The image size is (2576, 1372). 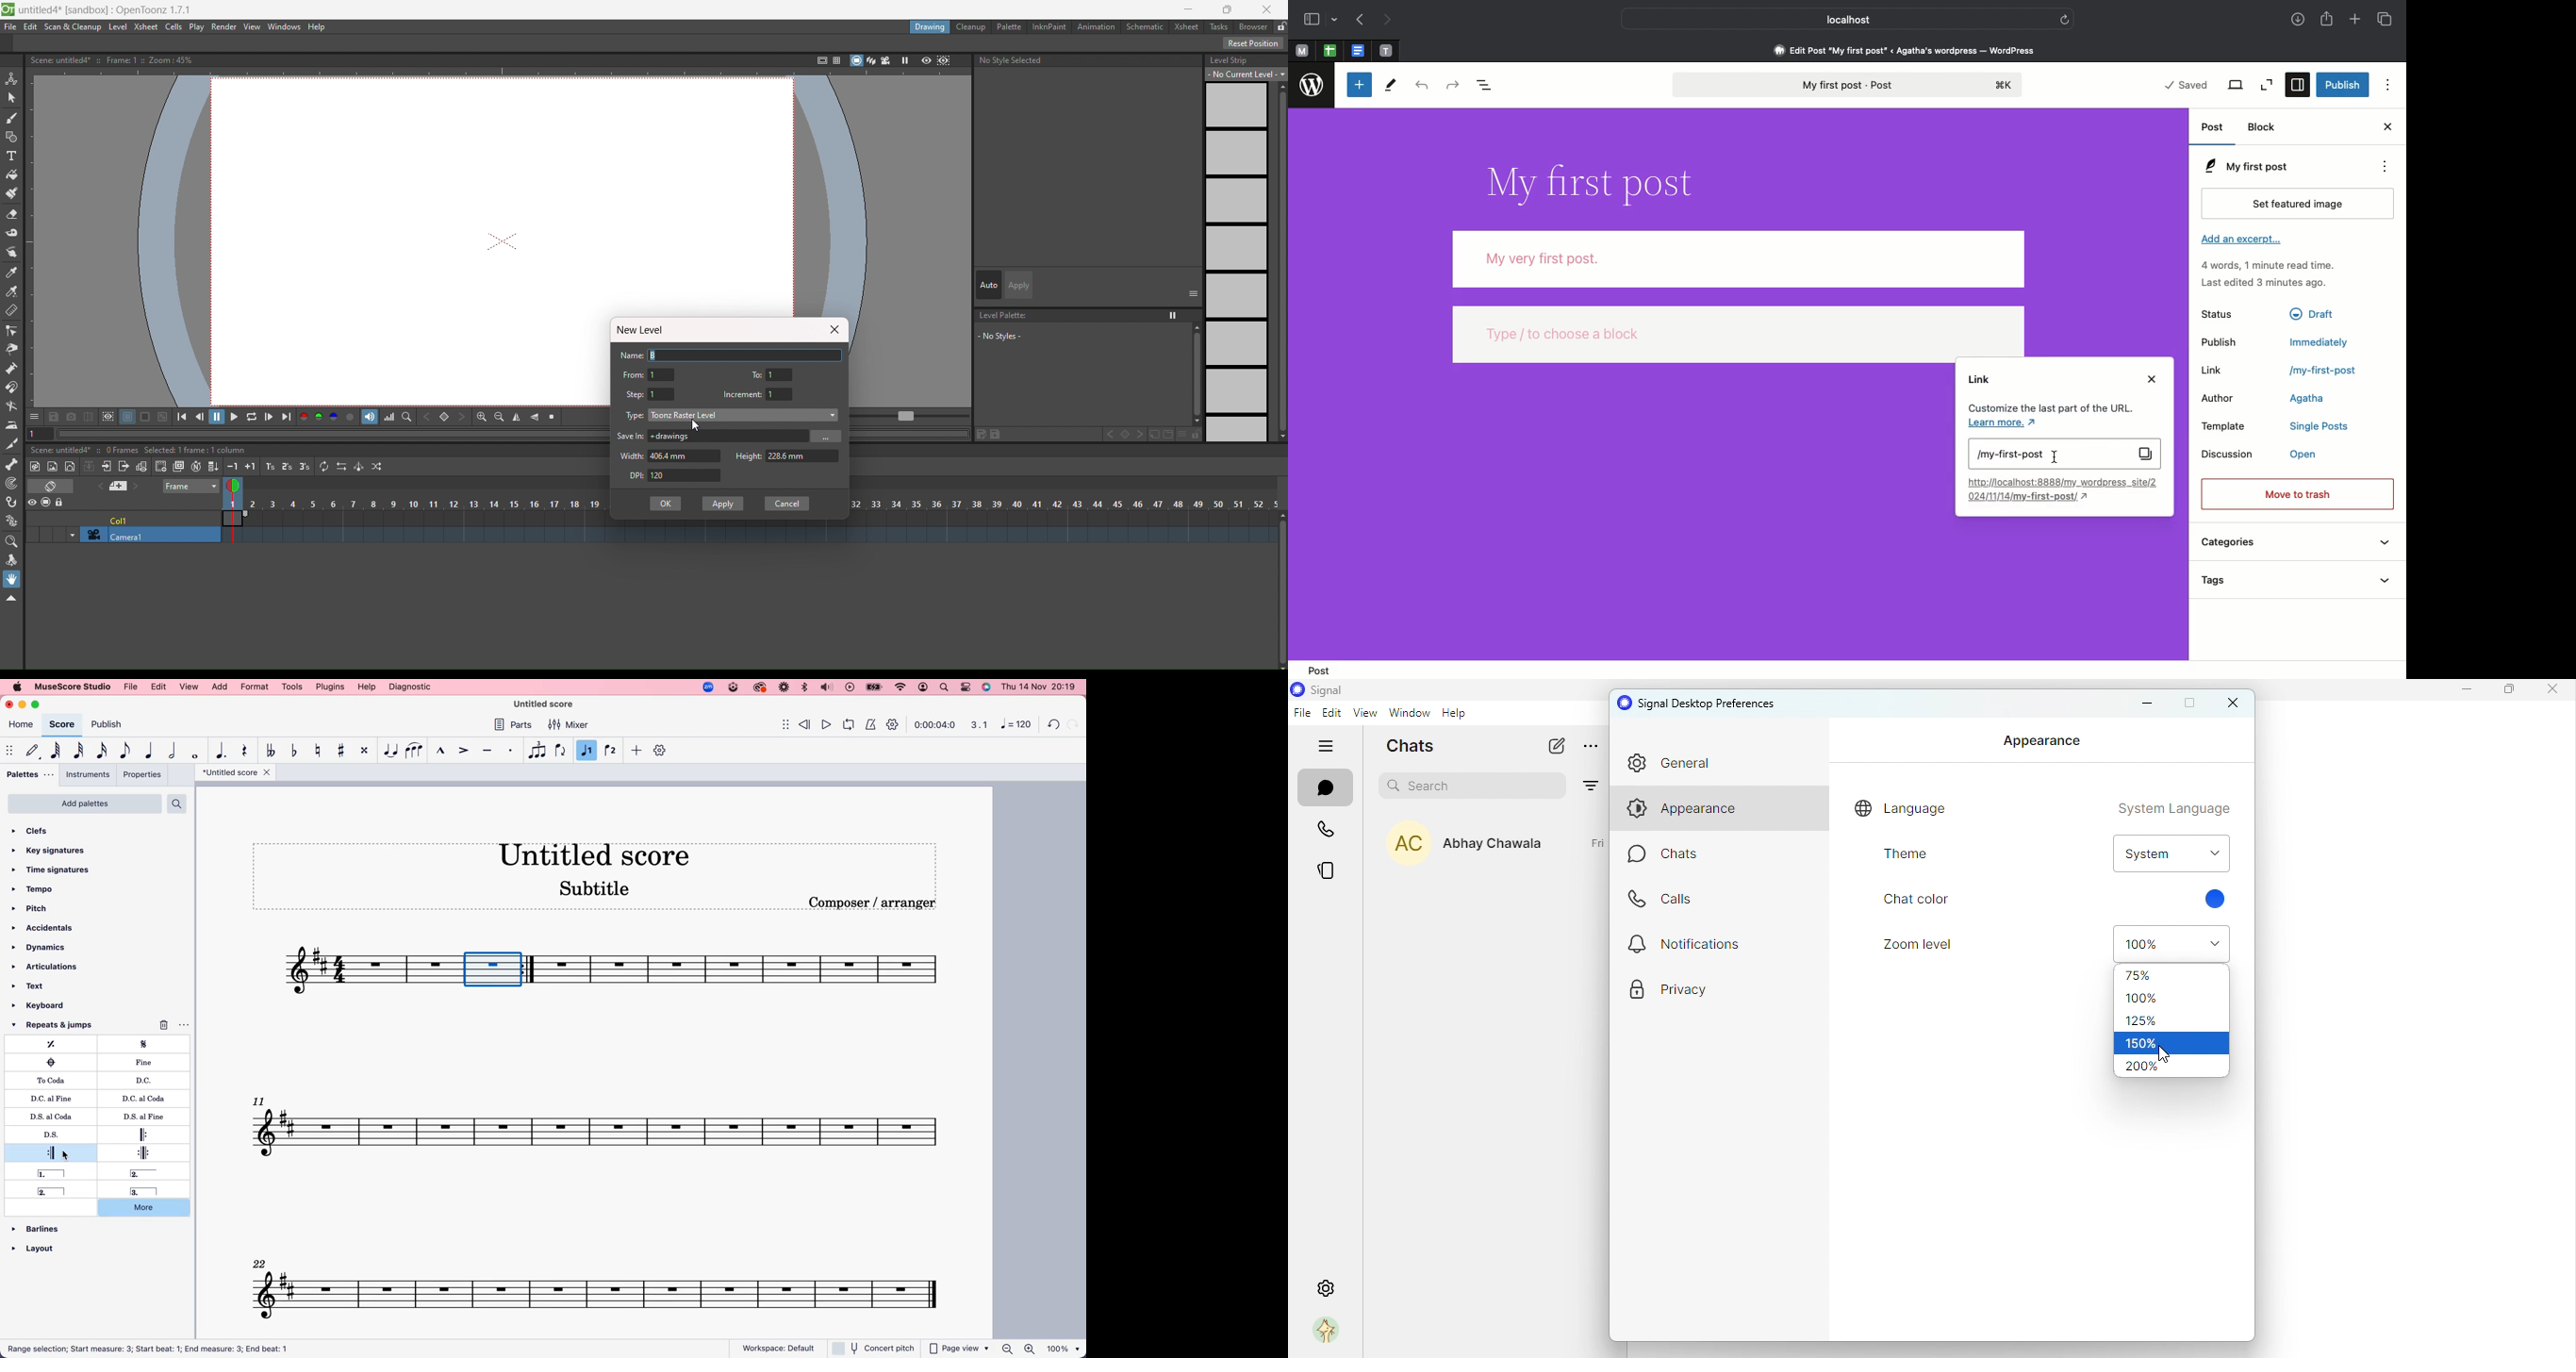 What do you see at coordinates (11, 704) in the screenshot?
I see `close` at bounding box center [11, 704].